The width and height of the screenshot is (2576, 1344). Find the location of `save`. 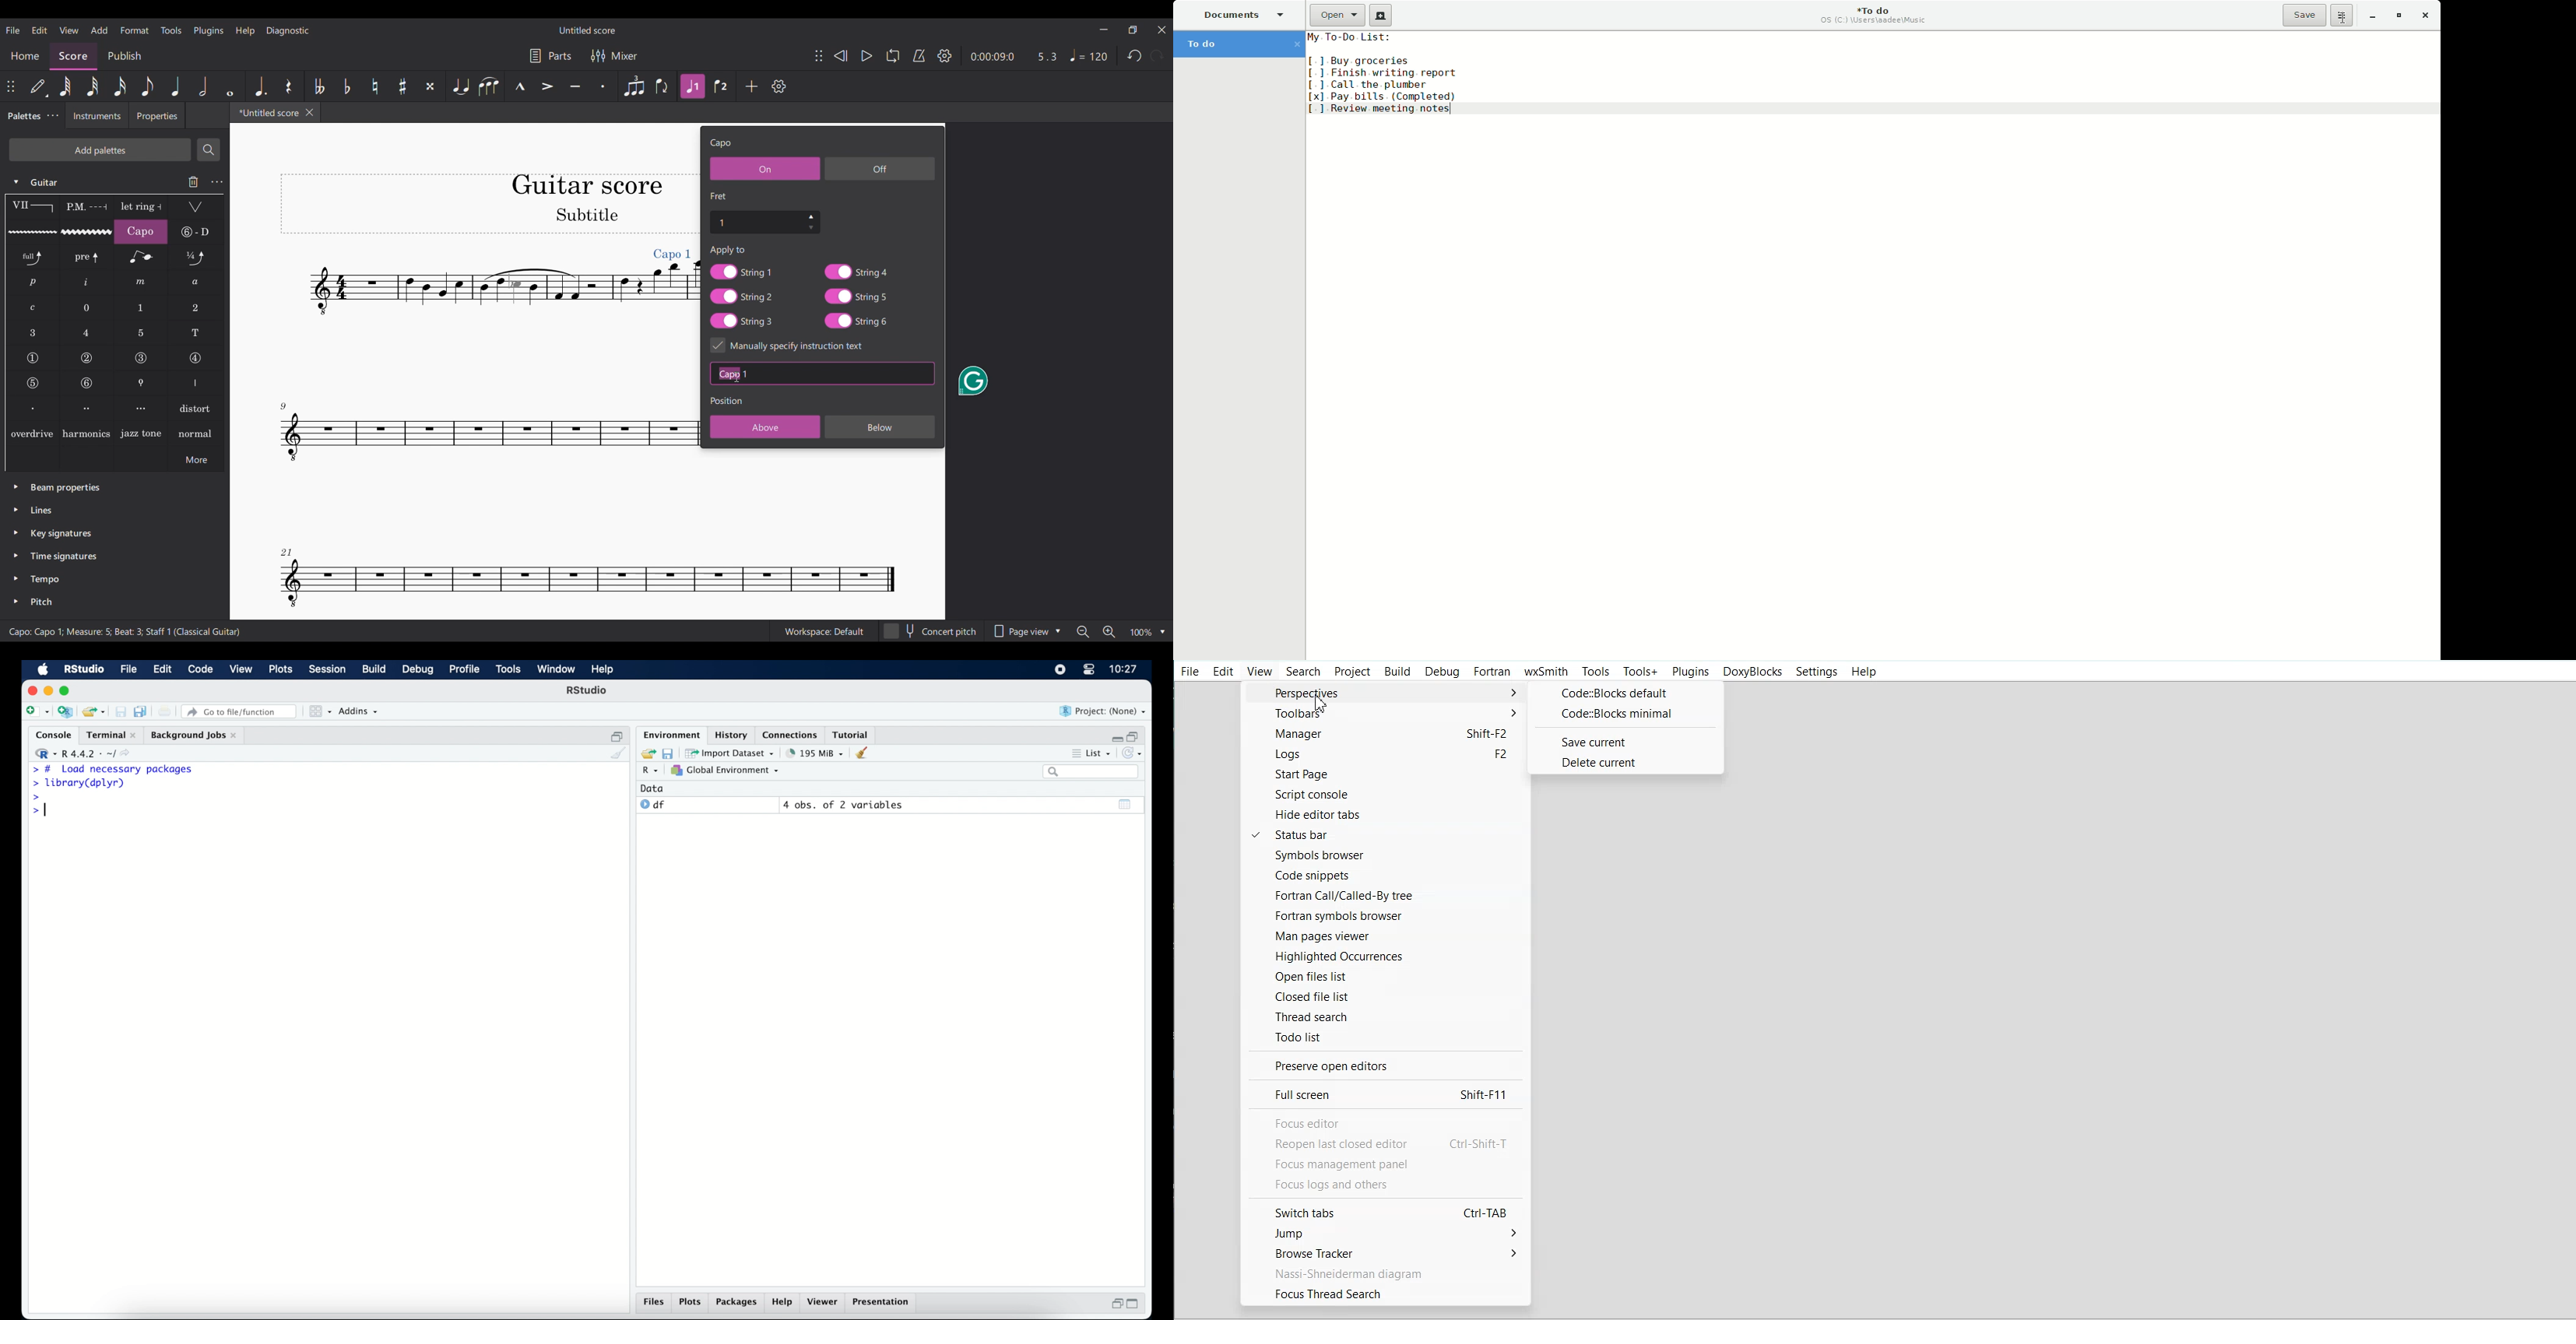

save is located at coordinates (120, 711).